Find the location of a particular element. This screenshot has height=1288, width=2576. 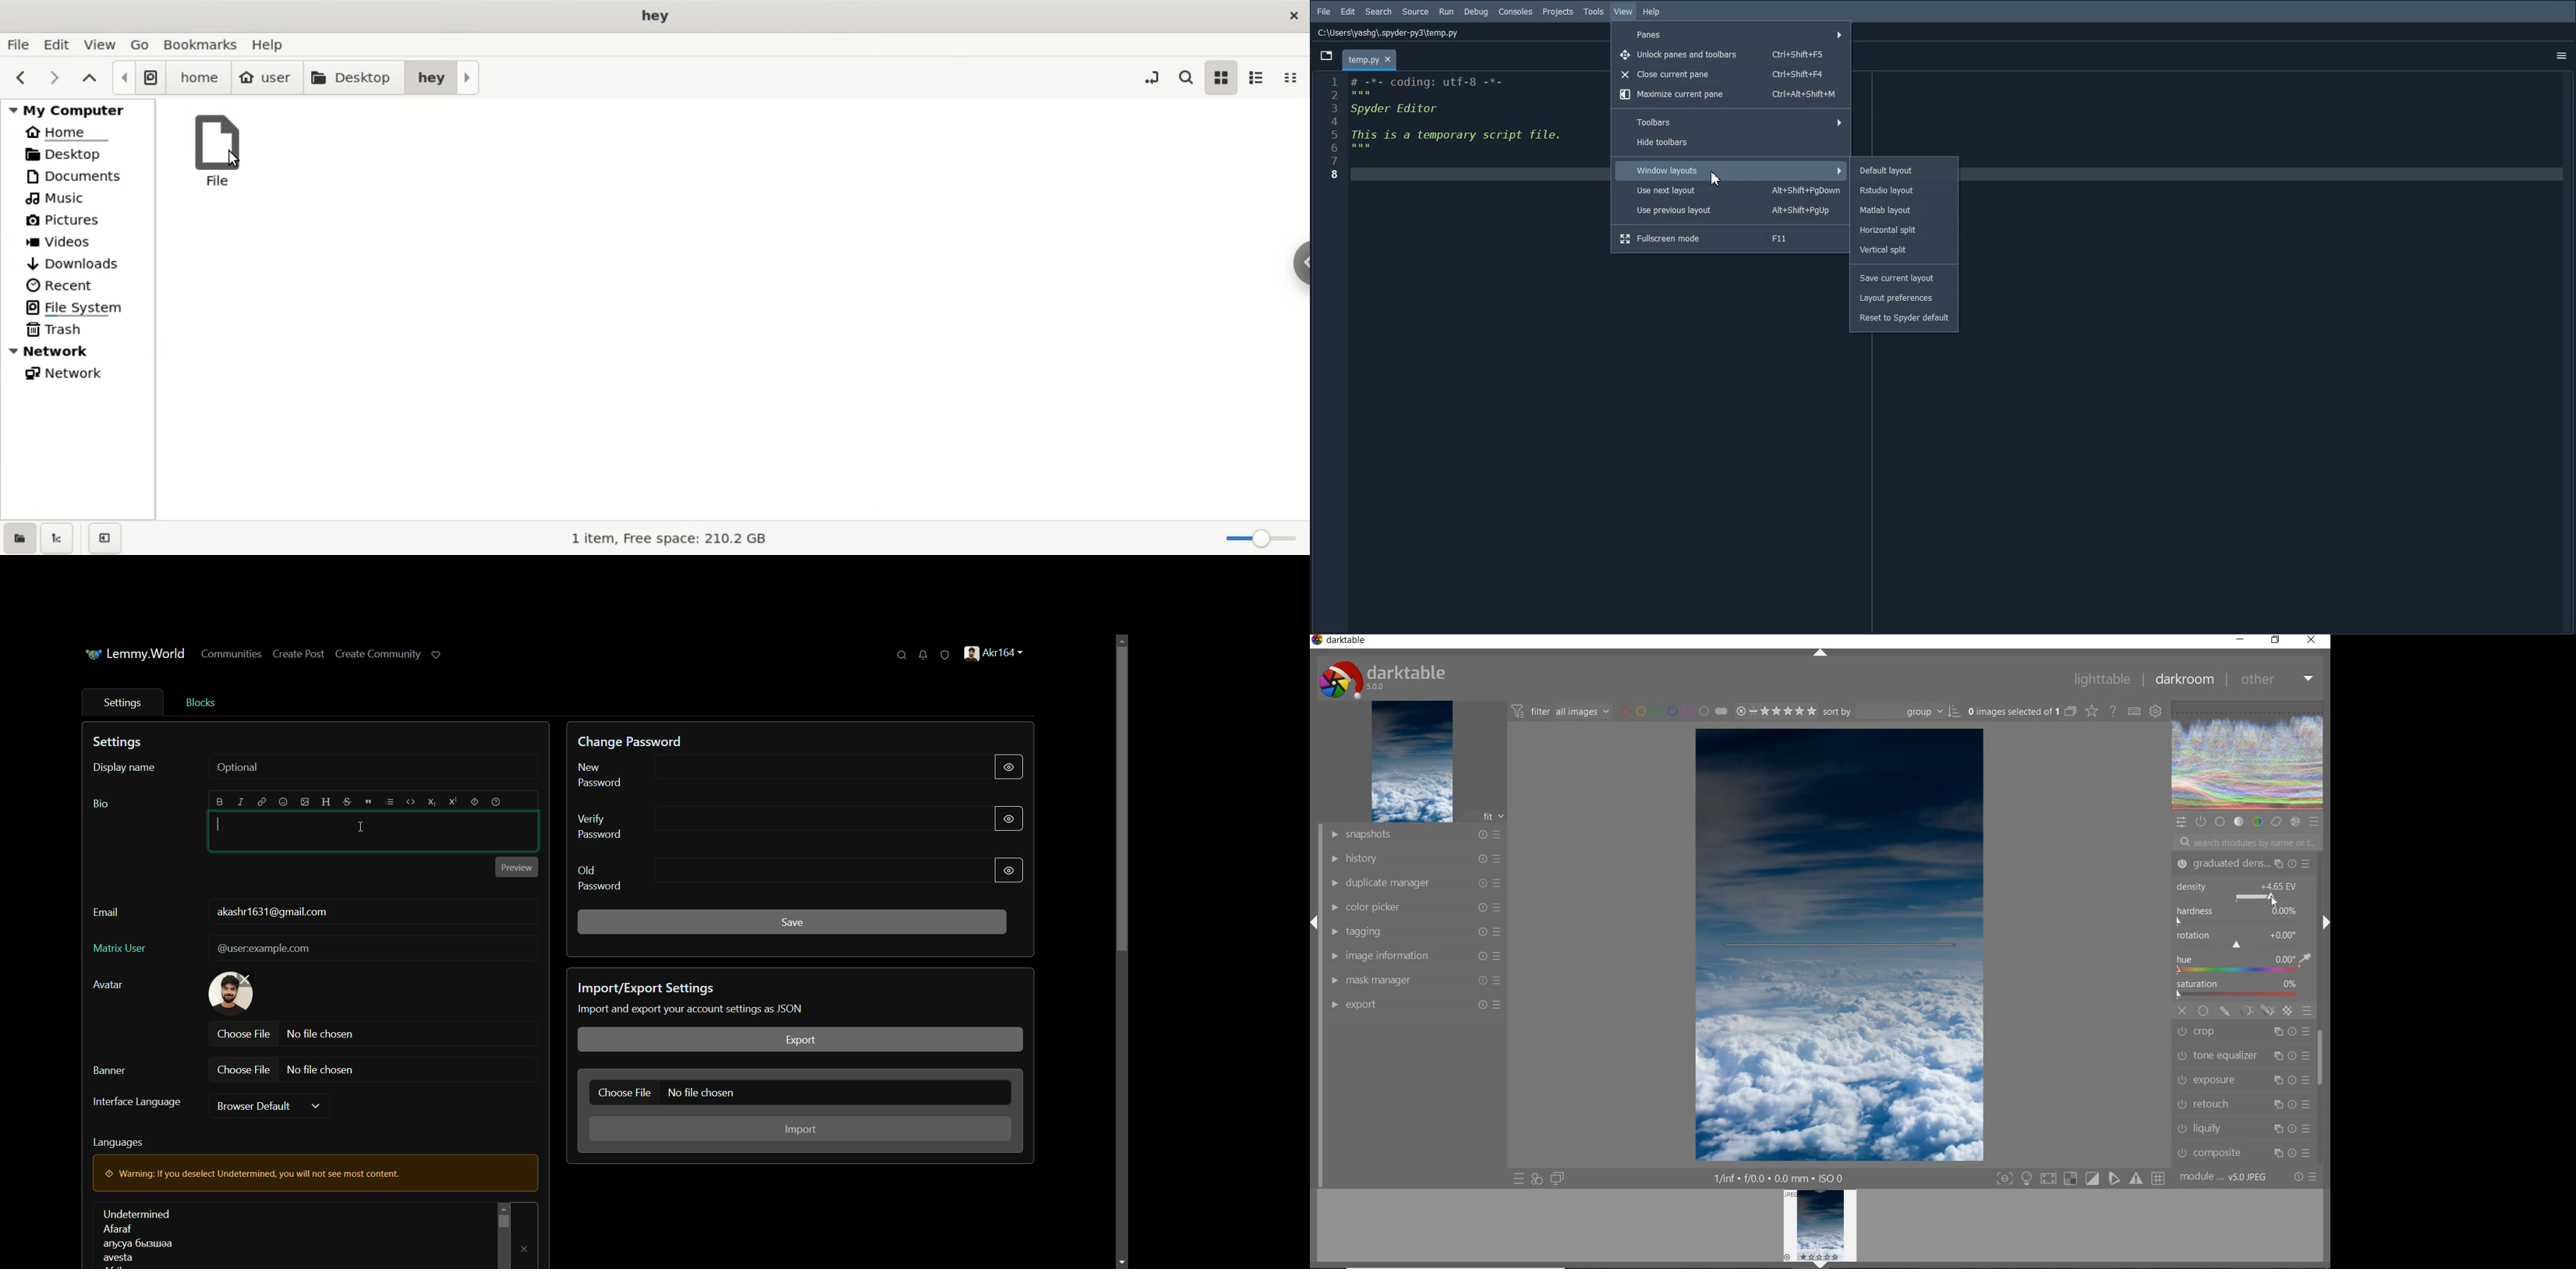

image is located at coordinates (304, 802).